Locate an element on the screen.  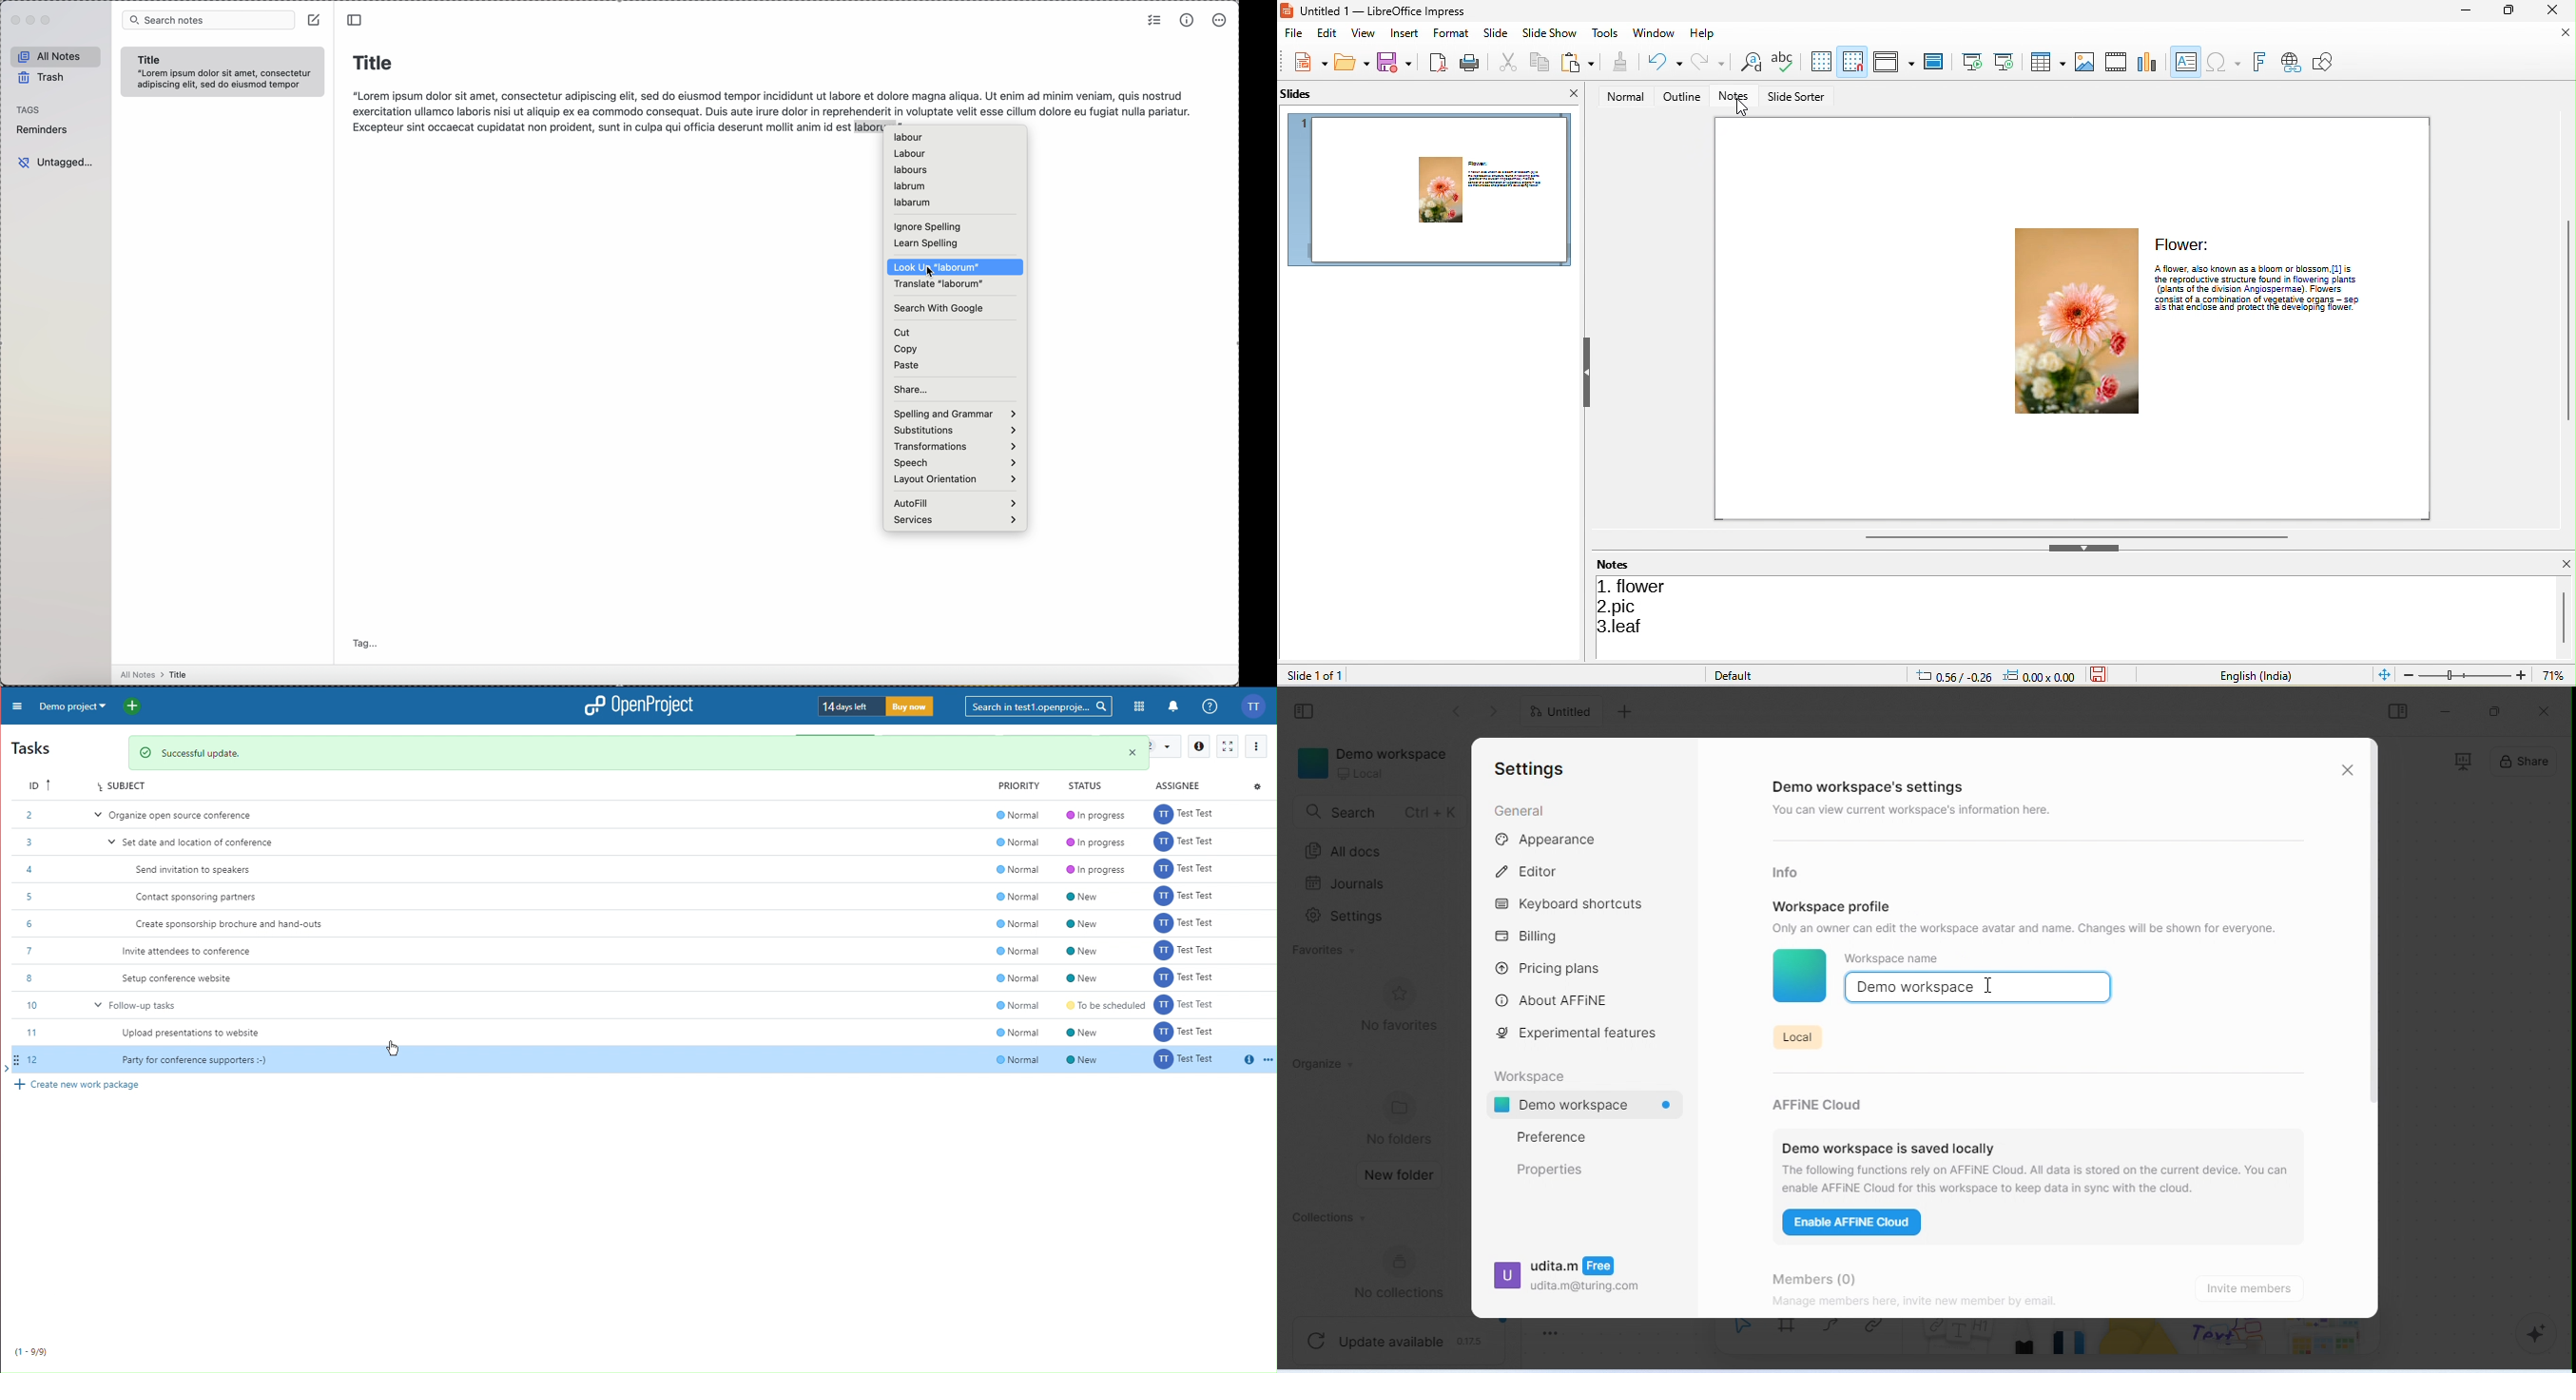
in progress is located at coordinates (1096, 844).